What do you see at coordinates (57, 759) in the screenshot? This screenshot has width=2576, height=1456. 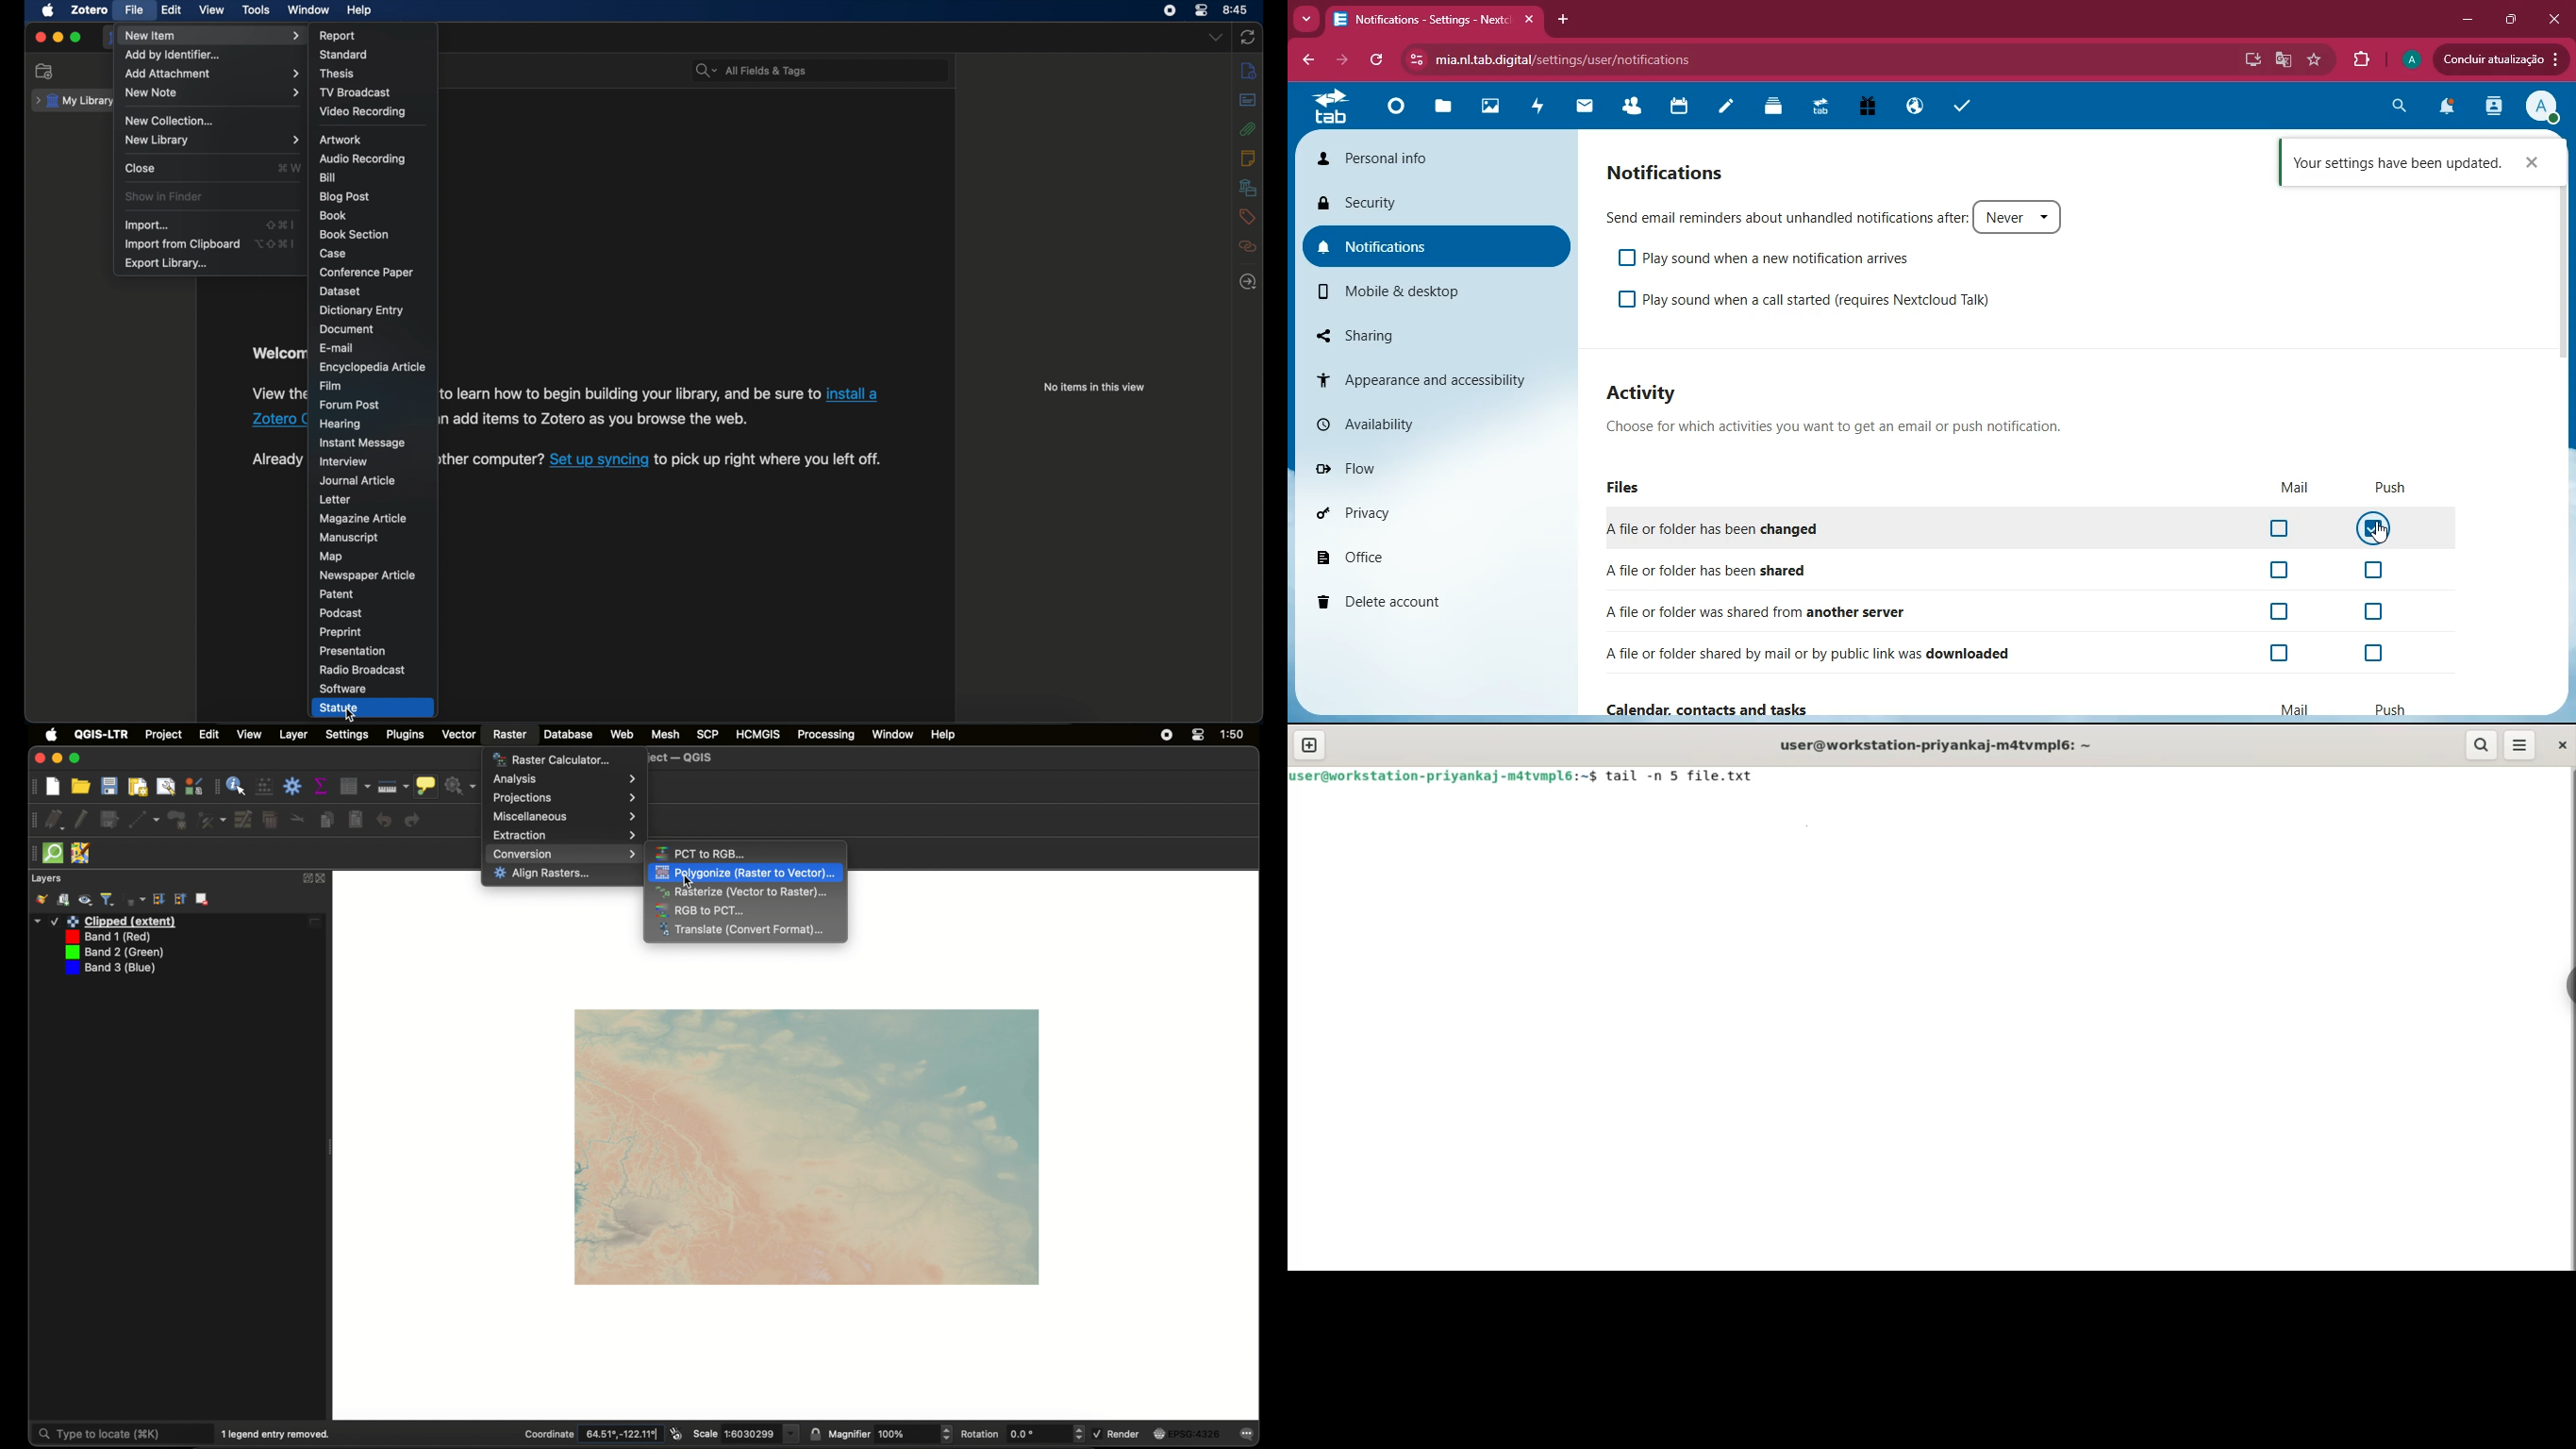 I see `minimize` at bounding box center [57, 759].